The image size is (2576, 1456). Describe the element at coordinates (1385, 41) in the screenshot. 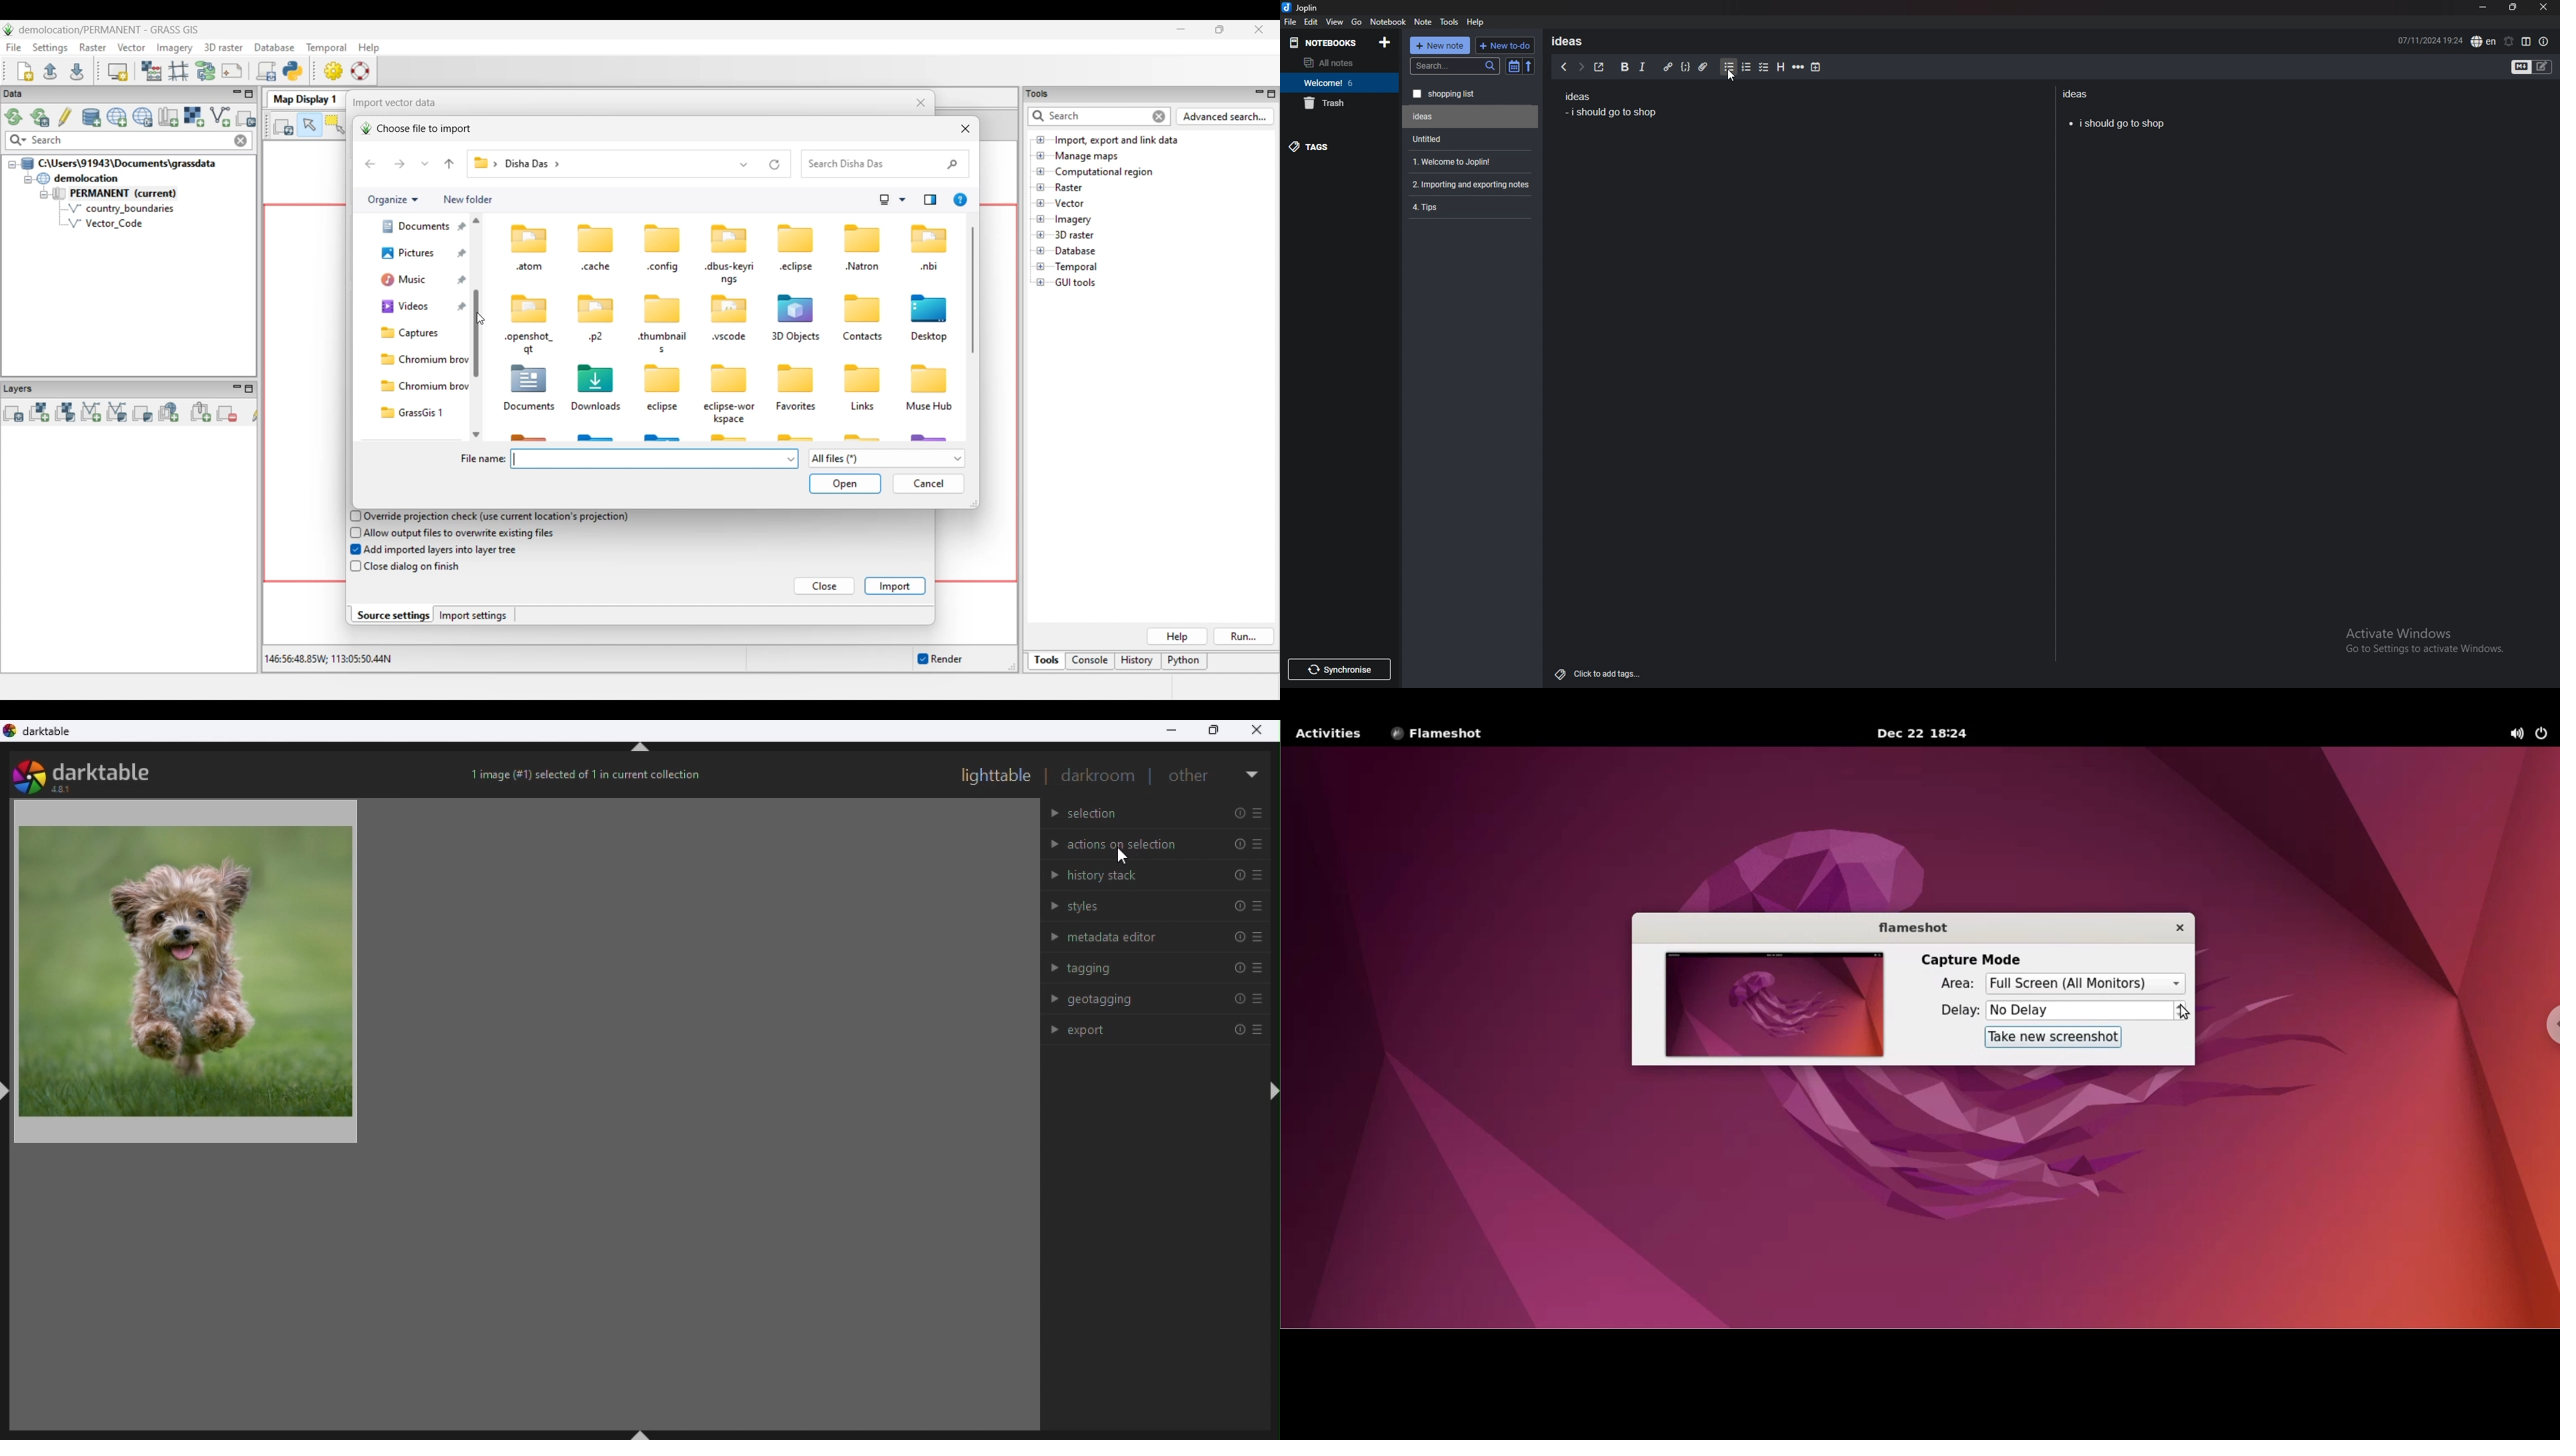

I see `add notebooks` at that location.